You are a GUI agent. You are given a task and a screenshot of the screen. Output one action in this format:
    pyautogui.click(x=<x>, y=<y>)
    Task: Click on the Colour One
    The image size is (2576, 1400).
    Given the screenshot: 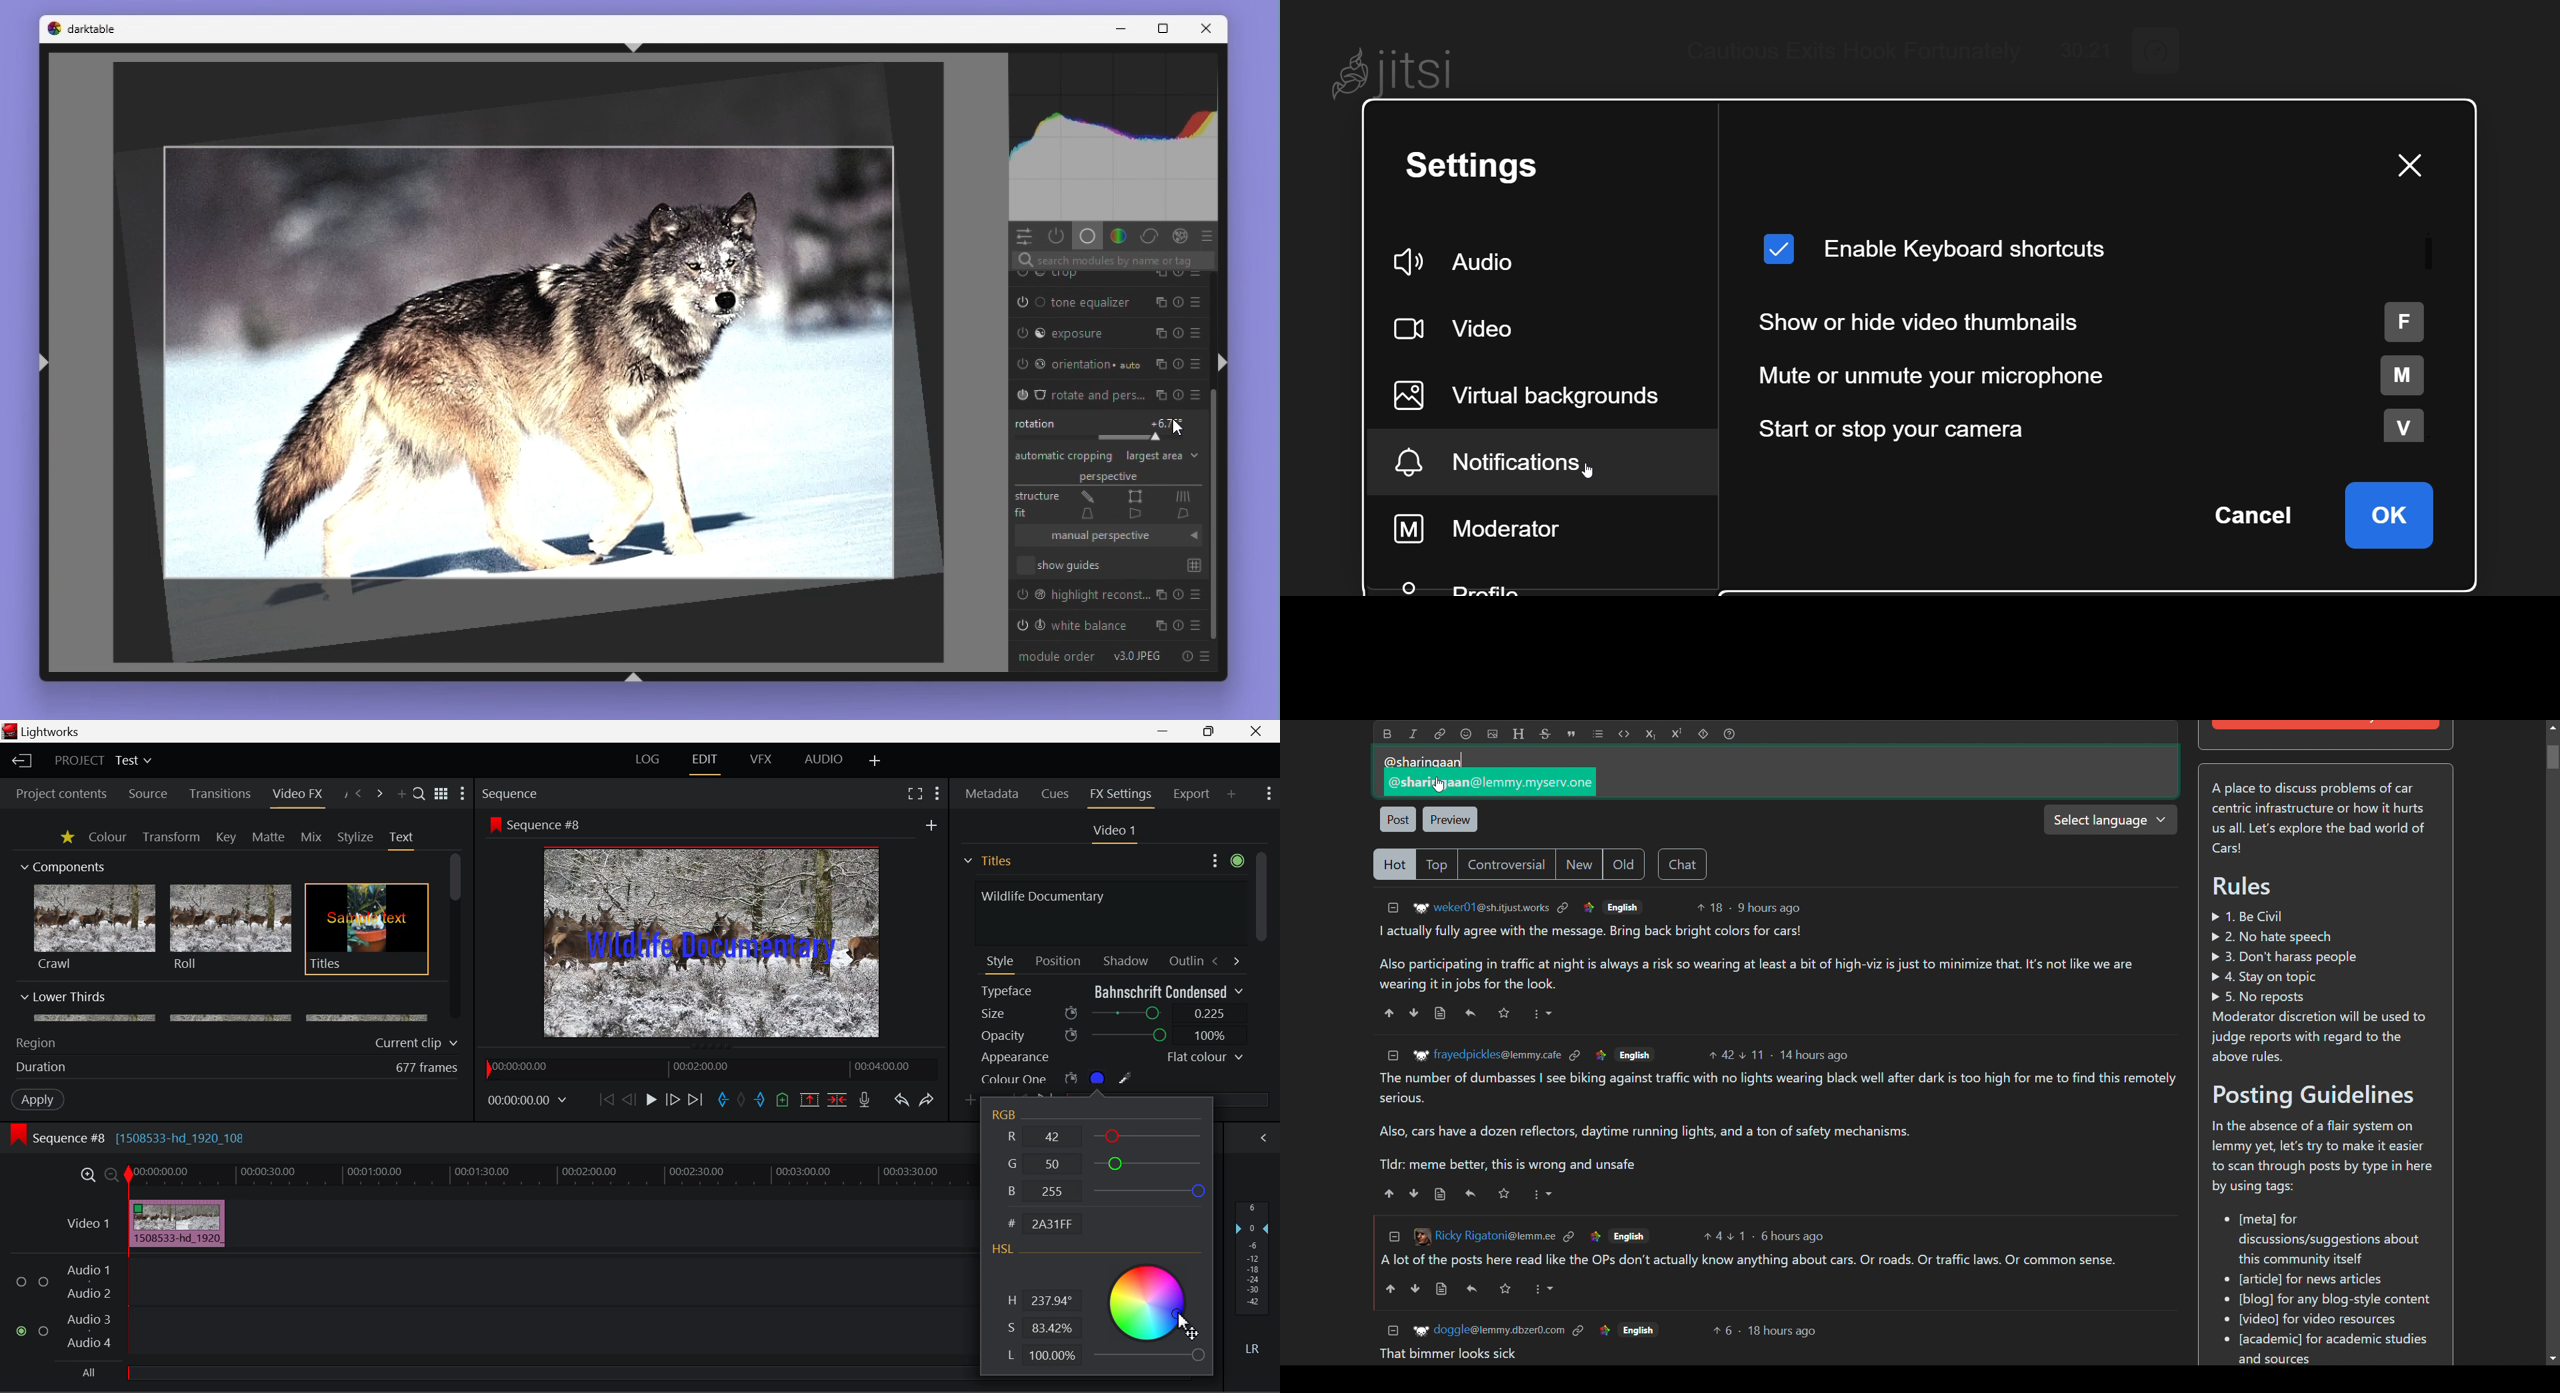 What is the action you would take?
    pyautogui.click(x=1079, y=1078)
    